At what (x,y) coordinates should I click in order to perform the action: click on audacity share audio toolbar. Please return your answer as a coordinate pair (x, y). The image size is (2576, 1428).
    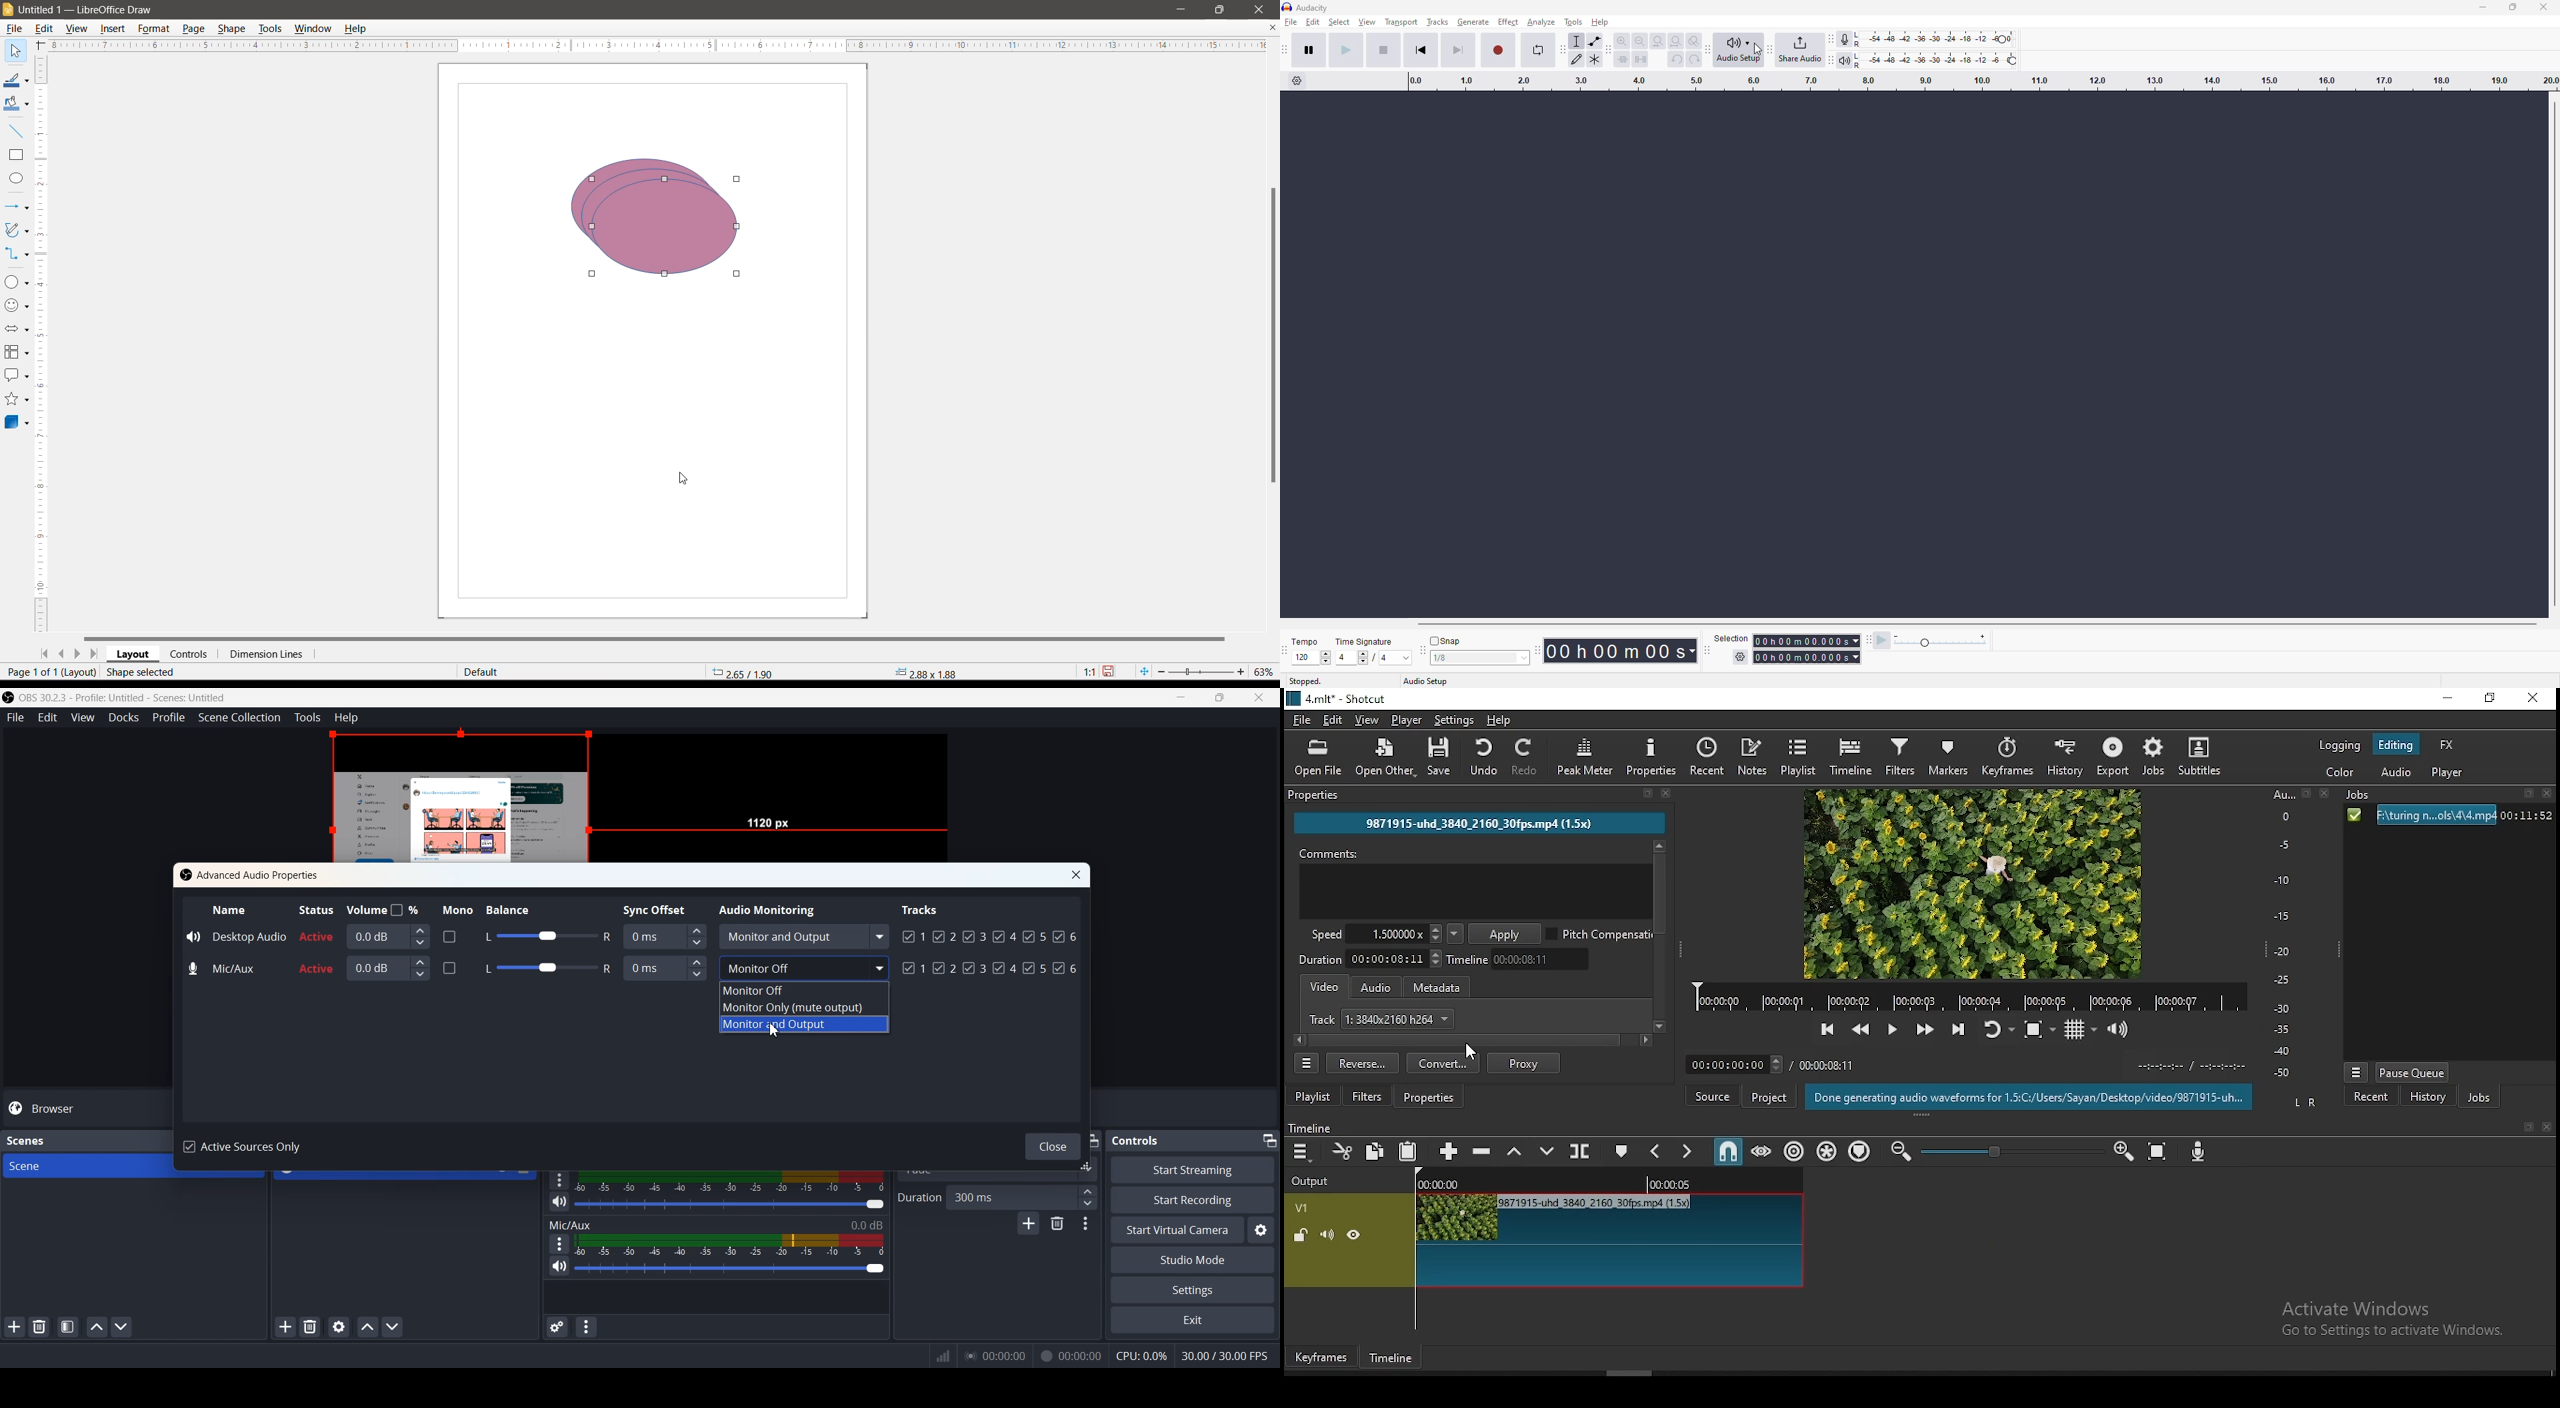
    Looking at the image, I should click on (1768, 49).